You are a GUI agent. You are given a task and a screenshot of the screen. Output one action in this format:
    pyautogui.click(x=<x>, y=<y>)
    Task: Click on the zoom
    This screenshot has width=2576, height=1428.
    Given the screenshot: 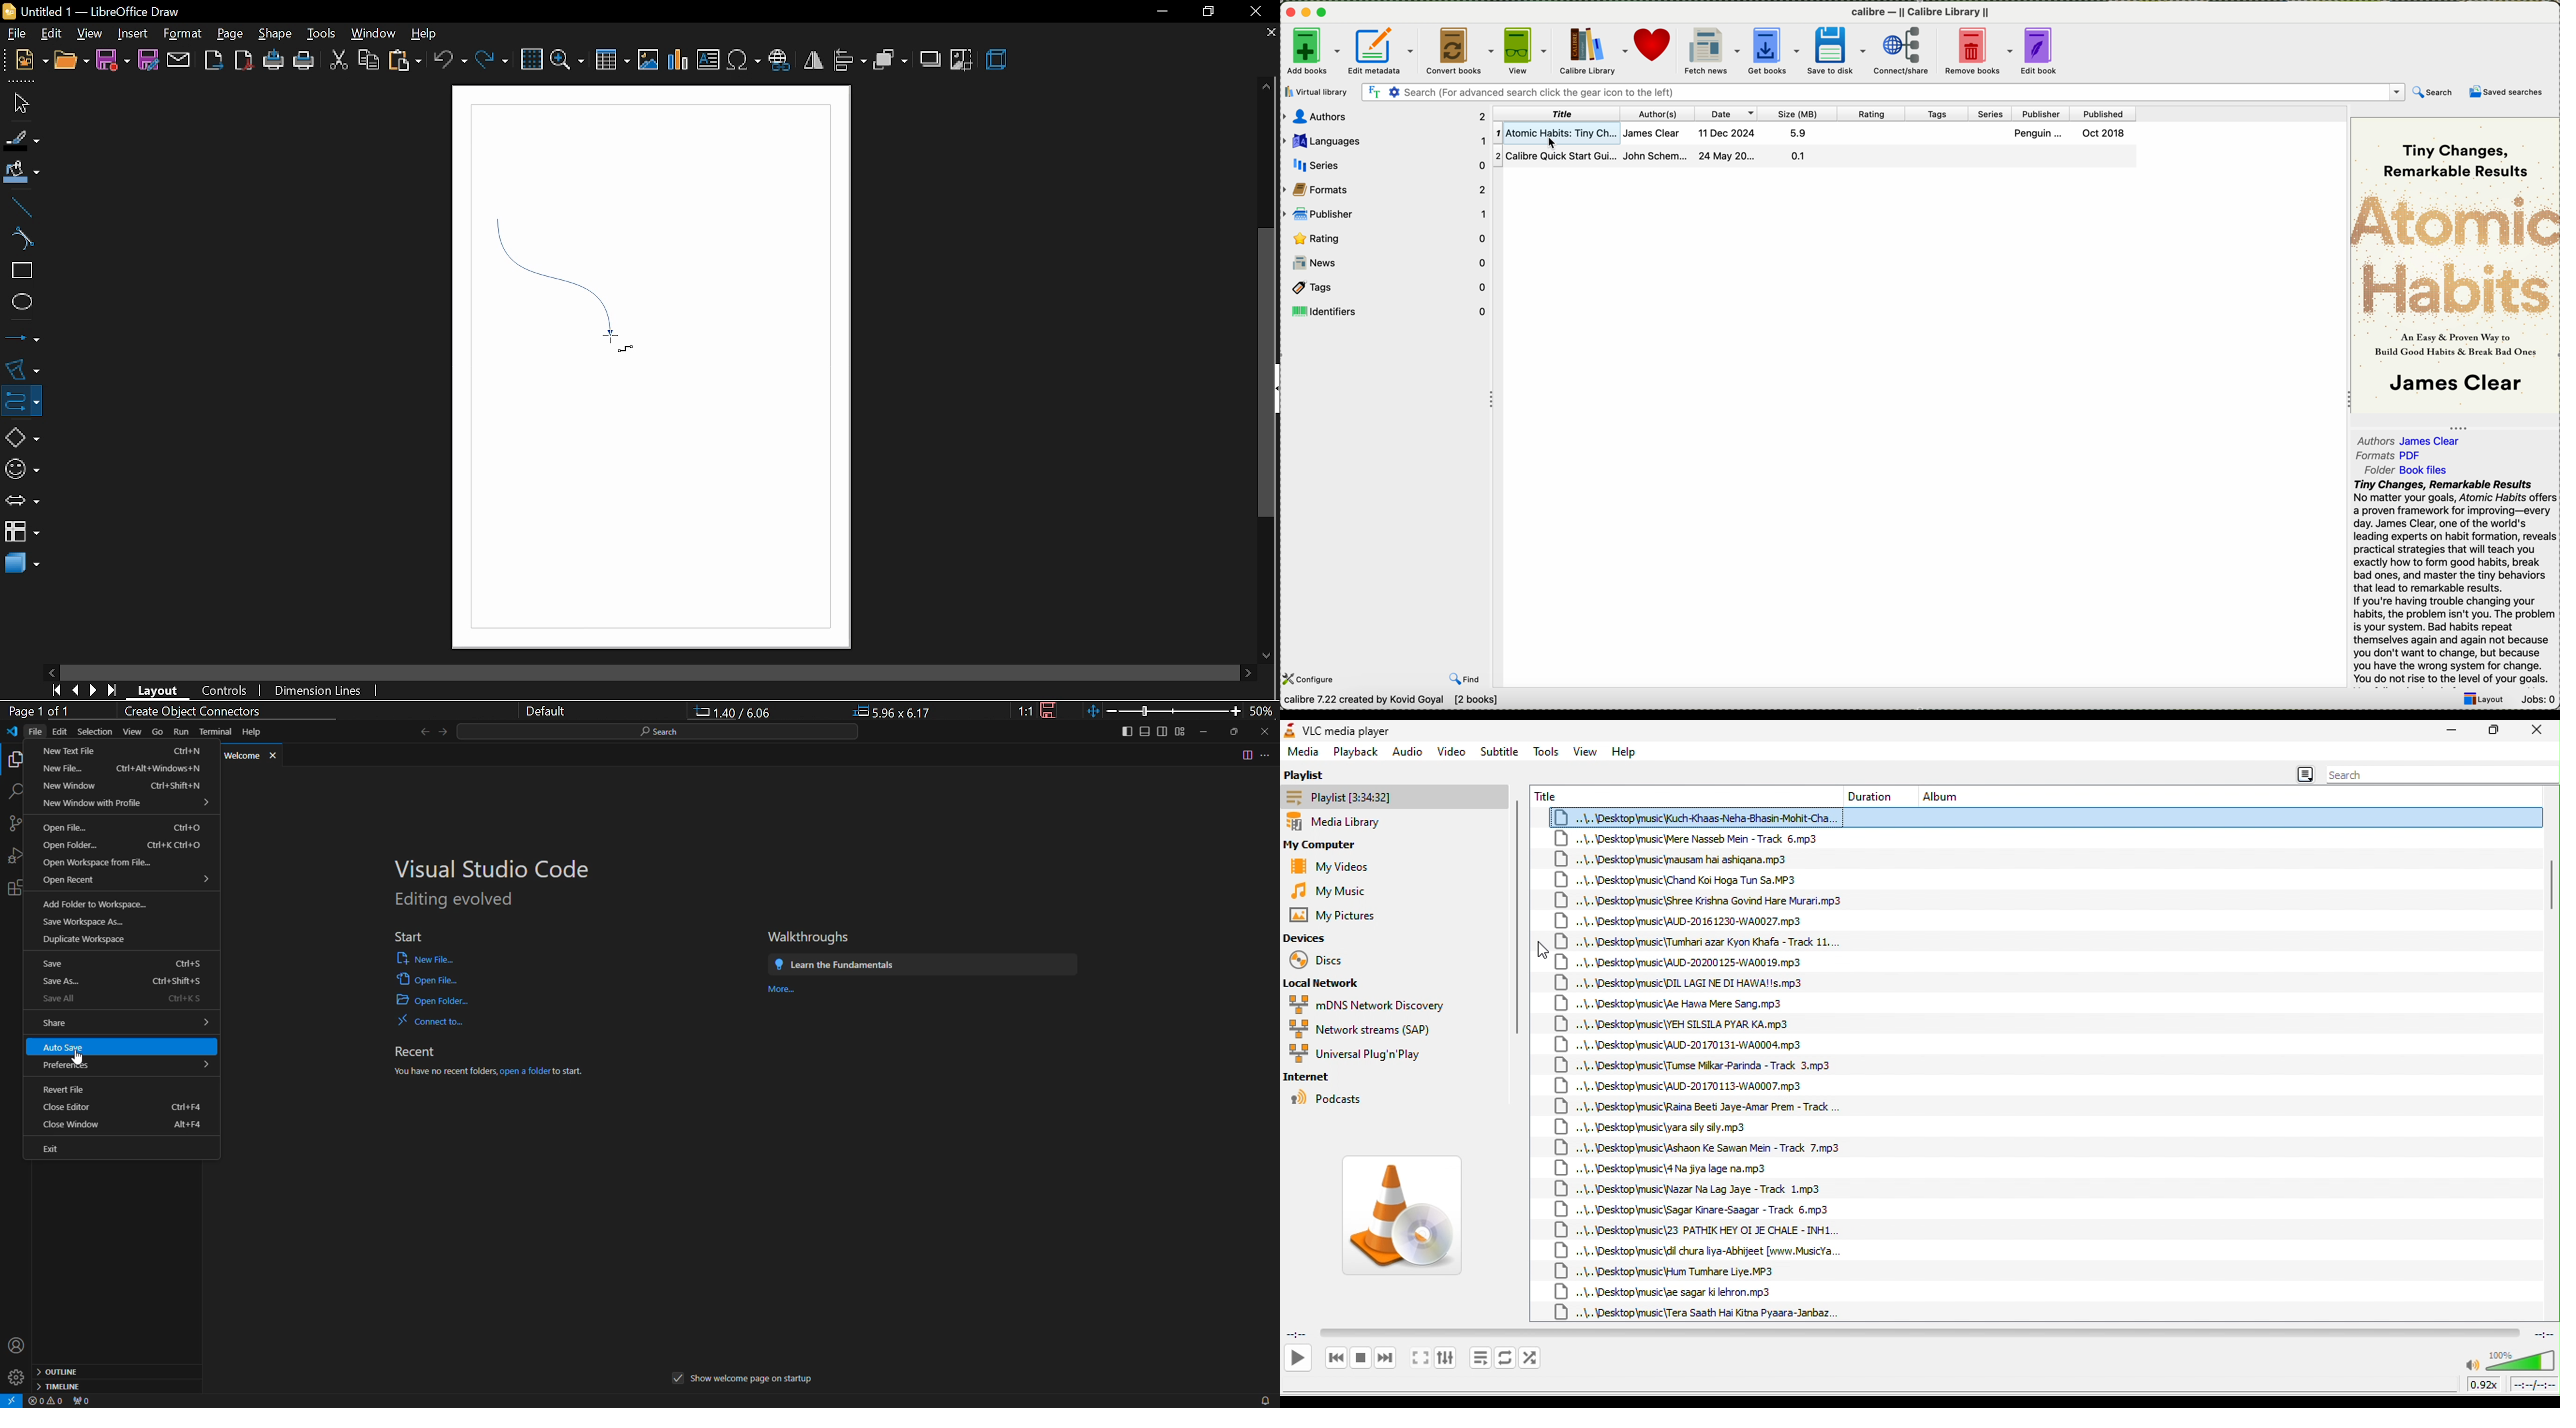 What is the action you would take?
    pyautogui.click(x=567, y=60)
    